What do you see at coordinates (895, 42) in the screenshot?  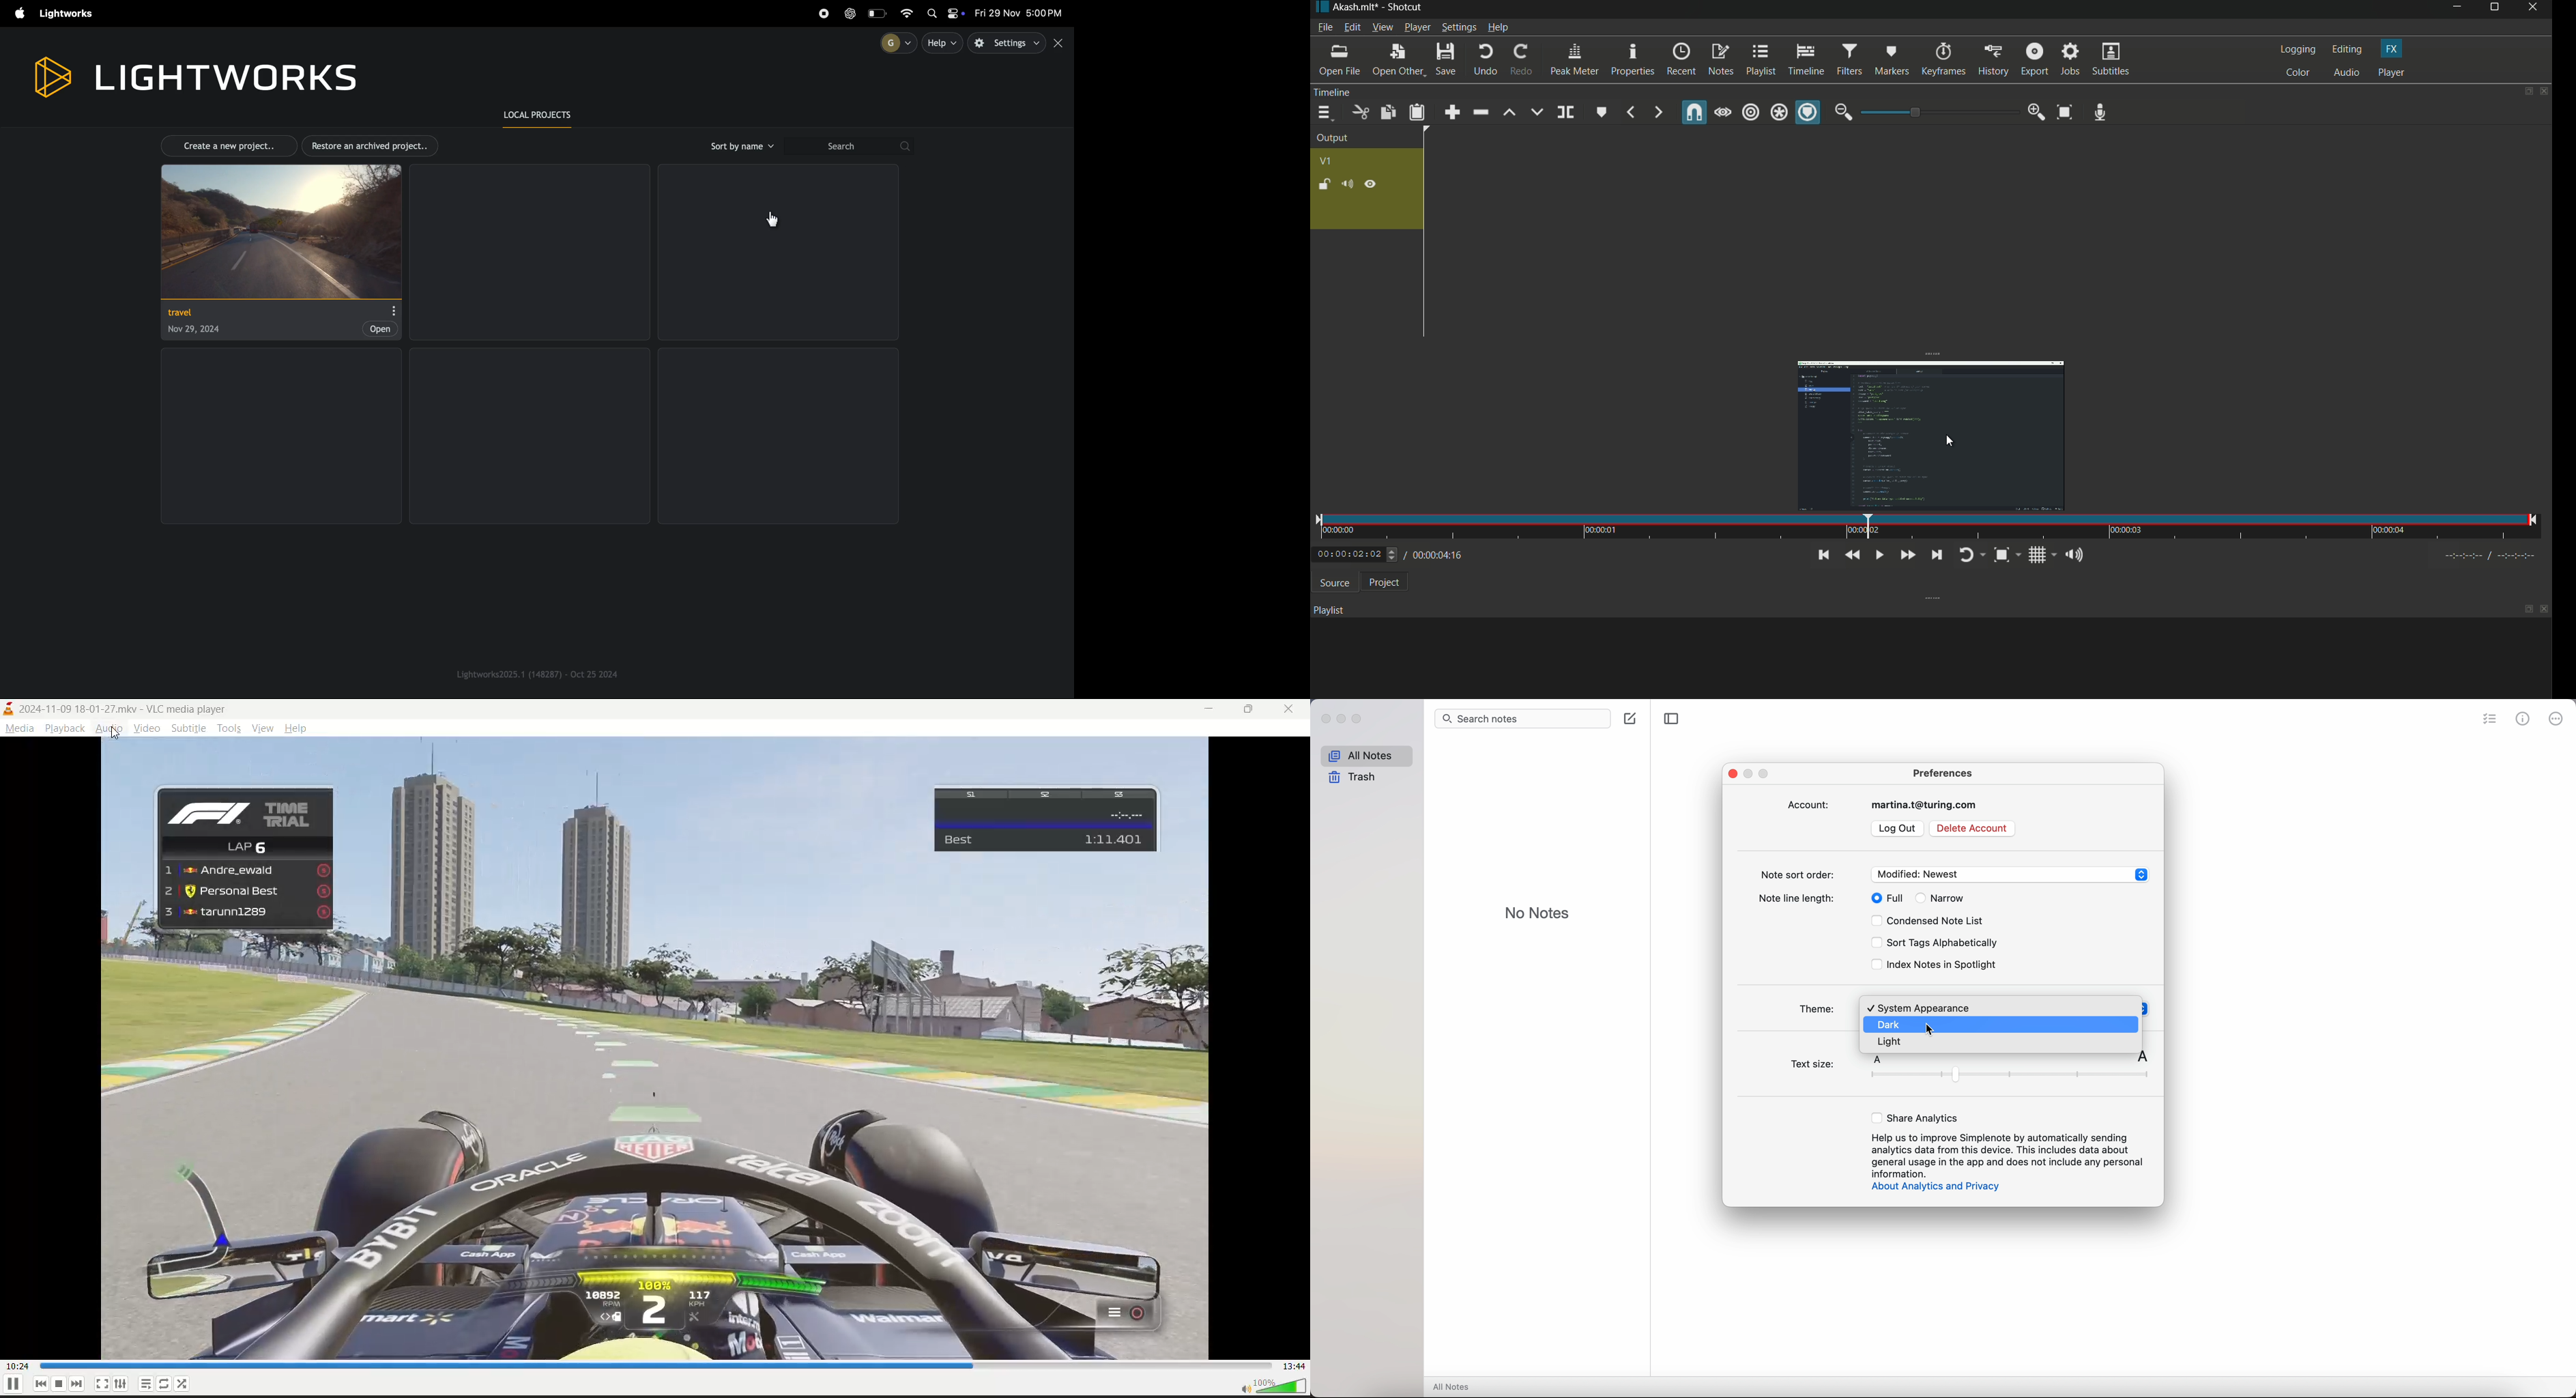 I see `profile` at bounding box center [895, 42].